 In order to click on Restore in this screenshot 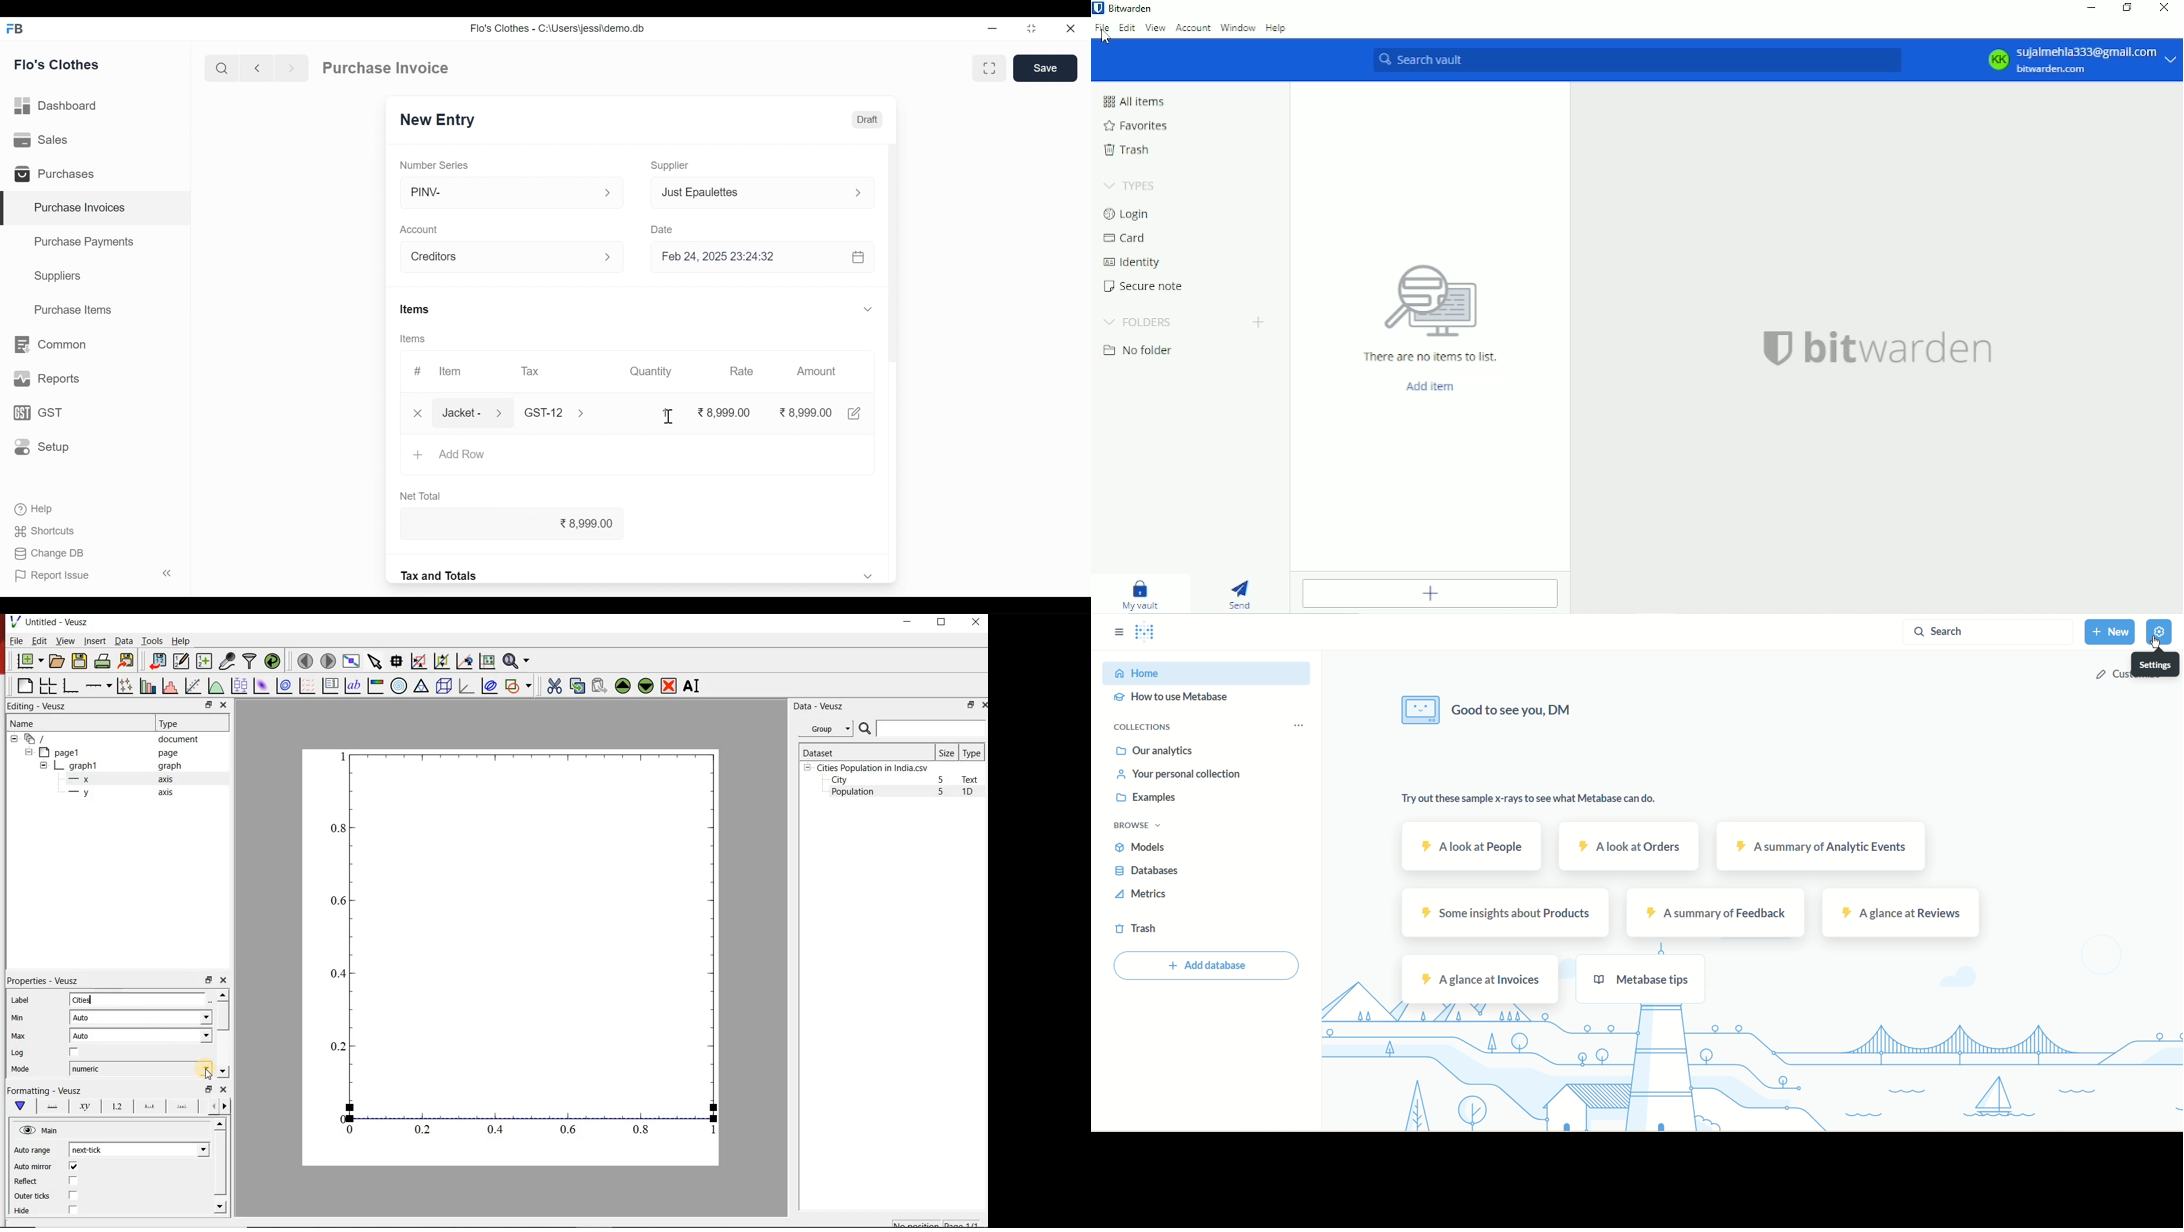, I will do `click(1031, 30)`.